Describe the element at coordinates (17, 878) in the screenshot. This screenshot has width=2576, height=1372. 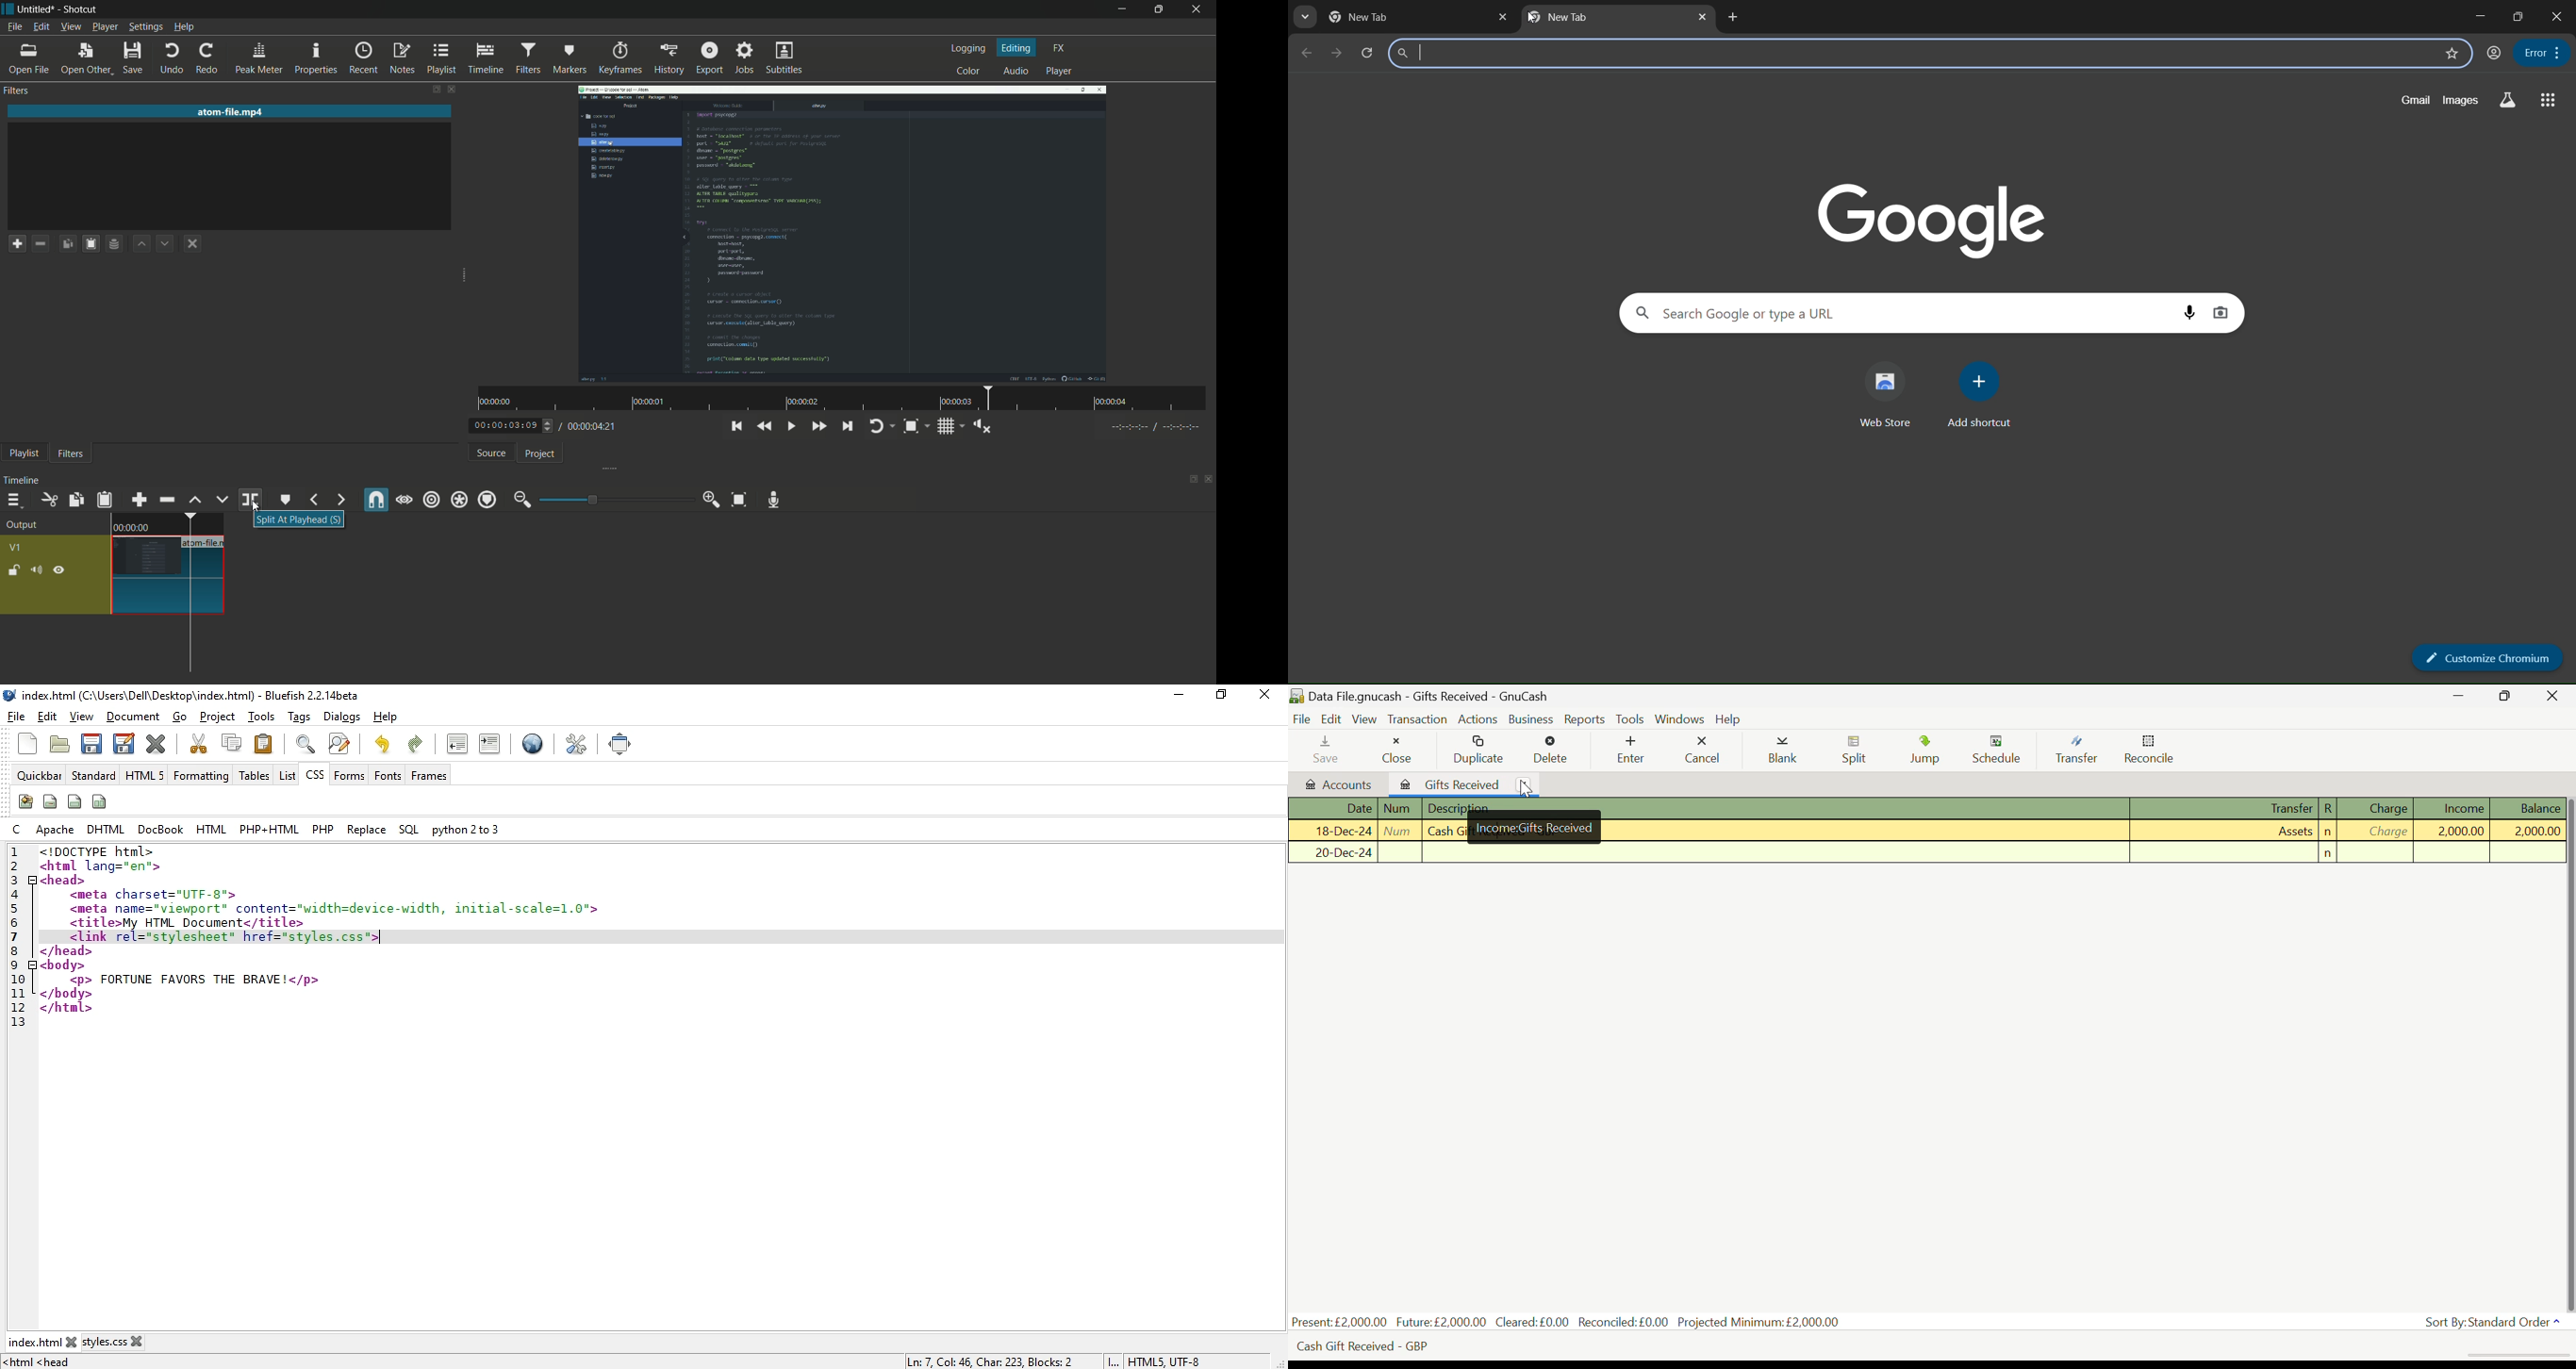
I see `3` at that location.